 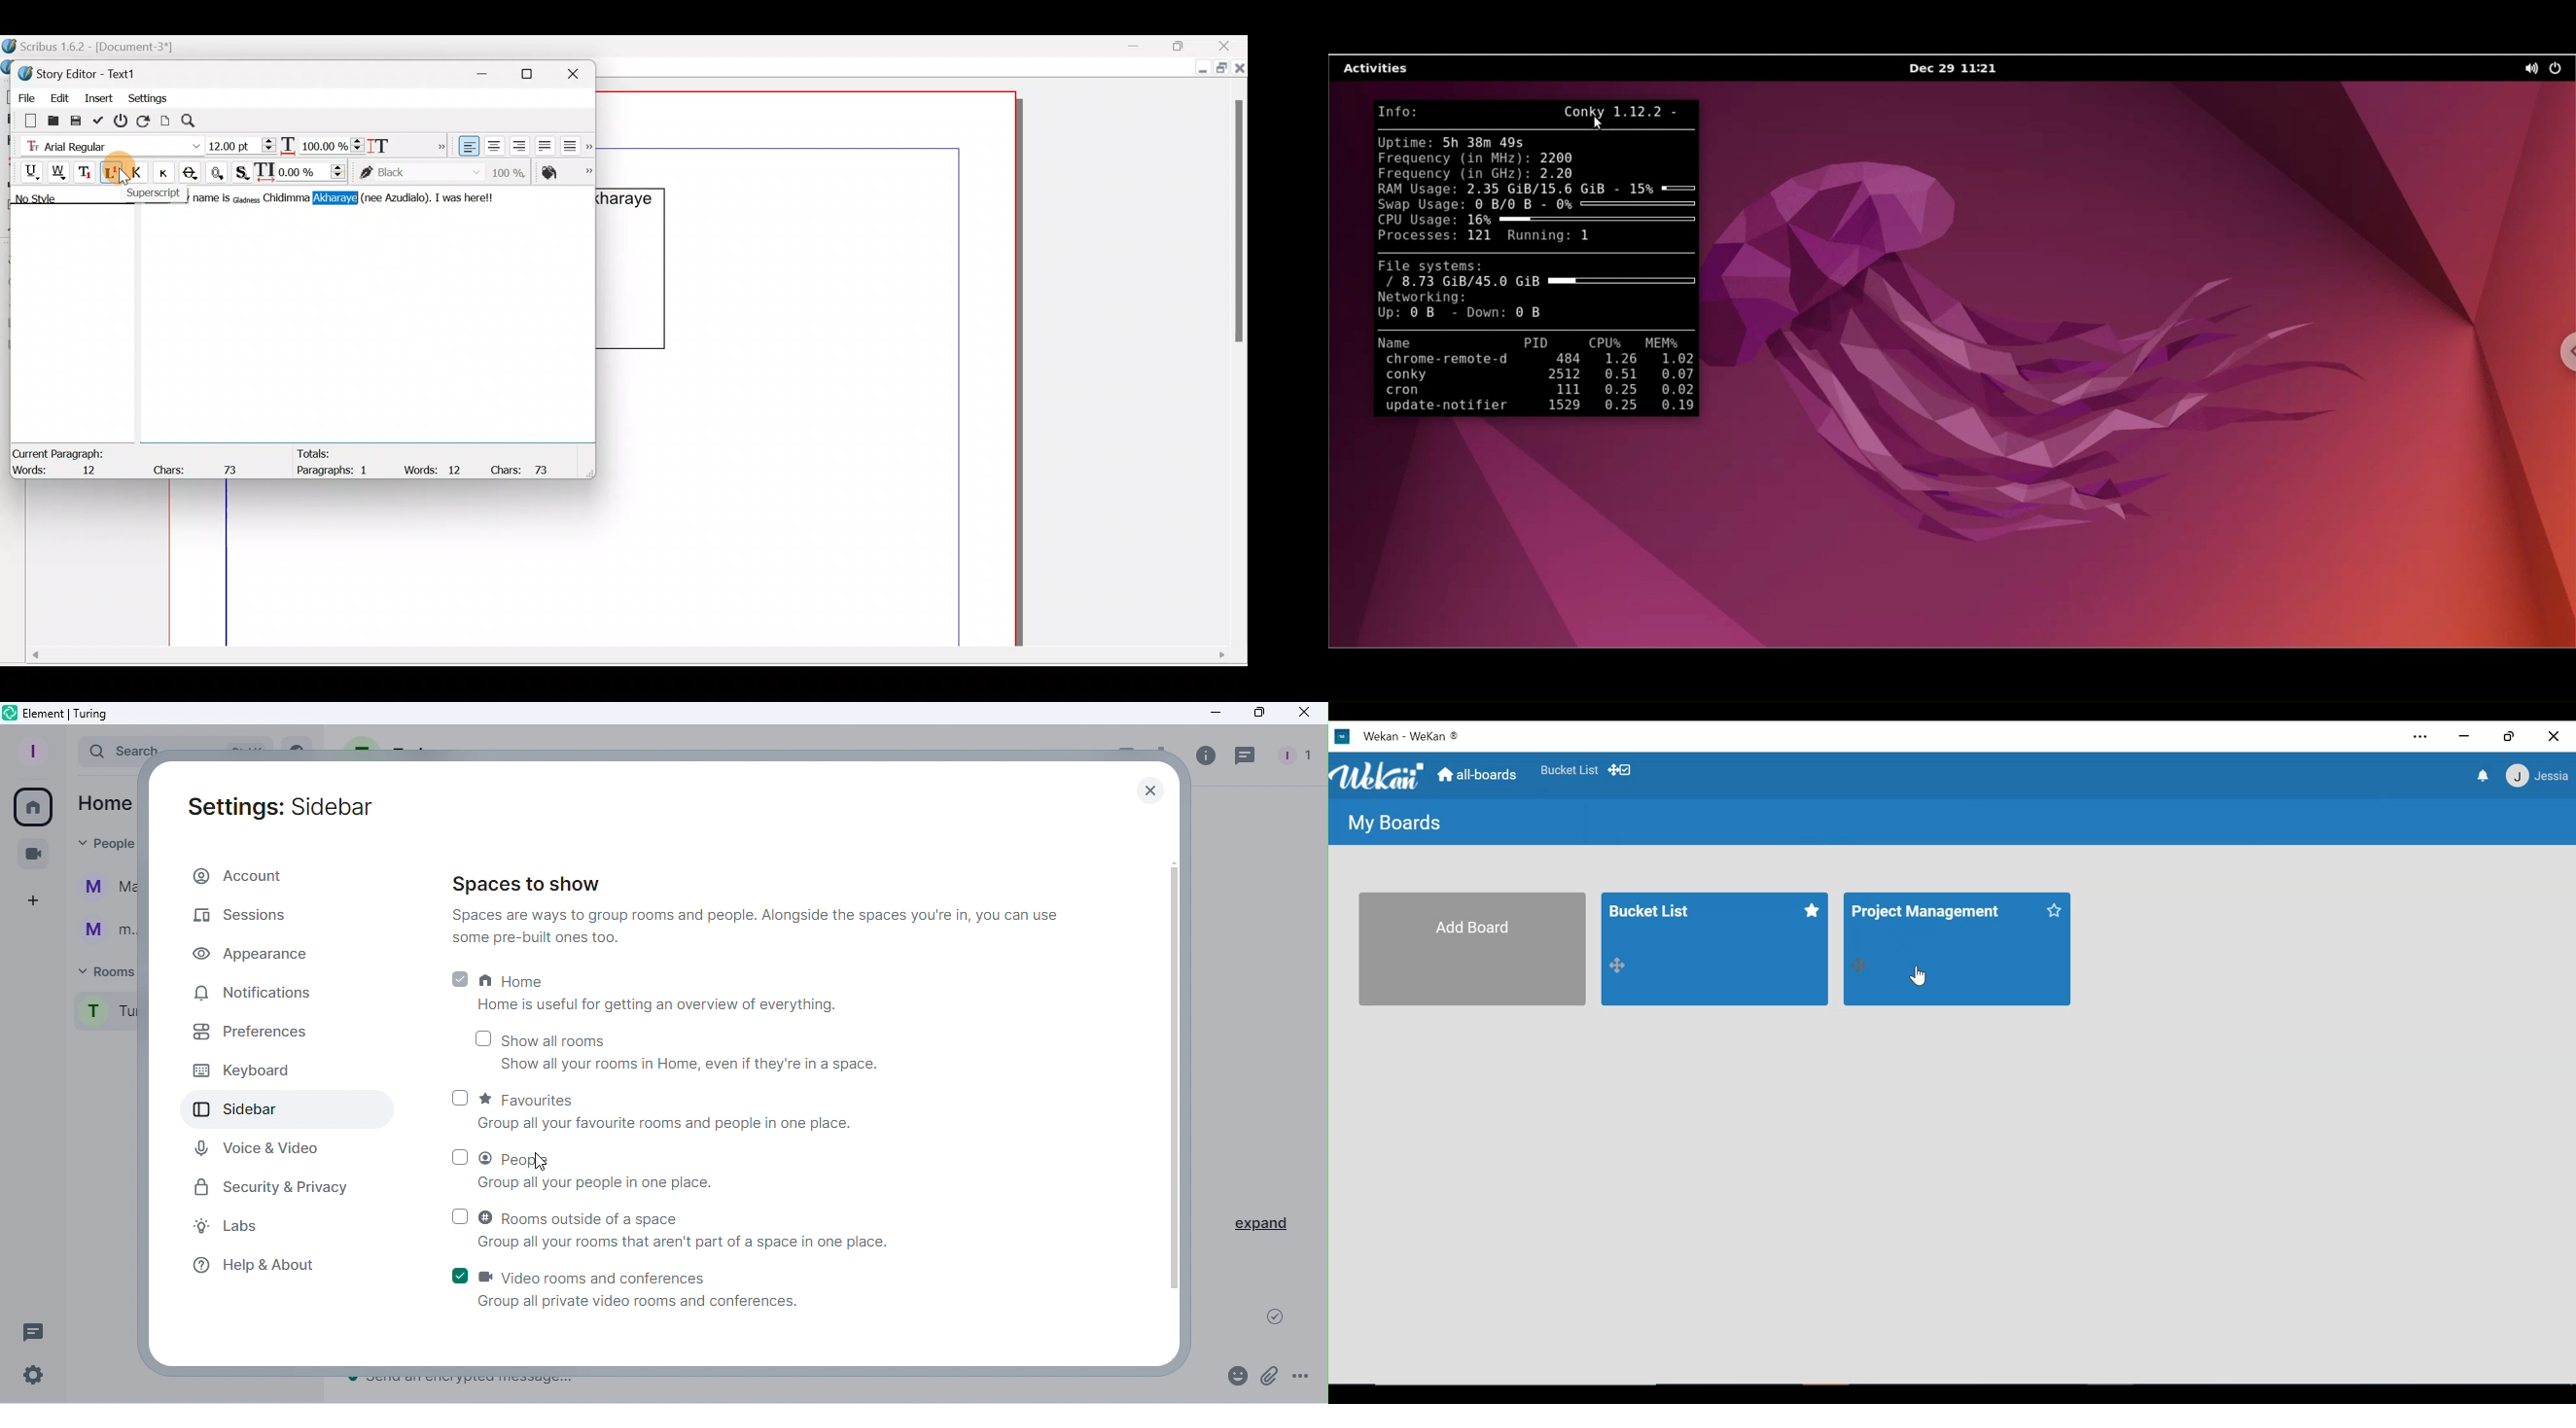 What do you see at coordinates (1267, 1375) in the screenshot?
I see `Attachments` at bounding box center [1267, 1375].